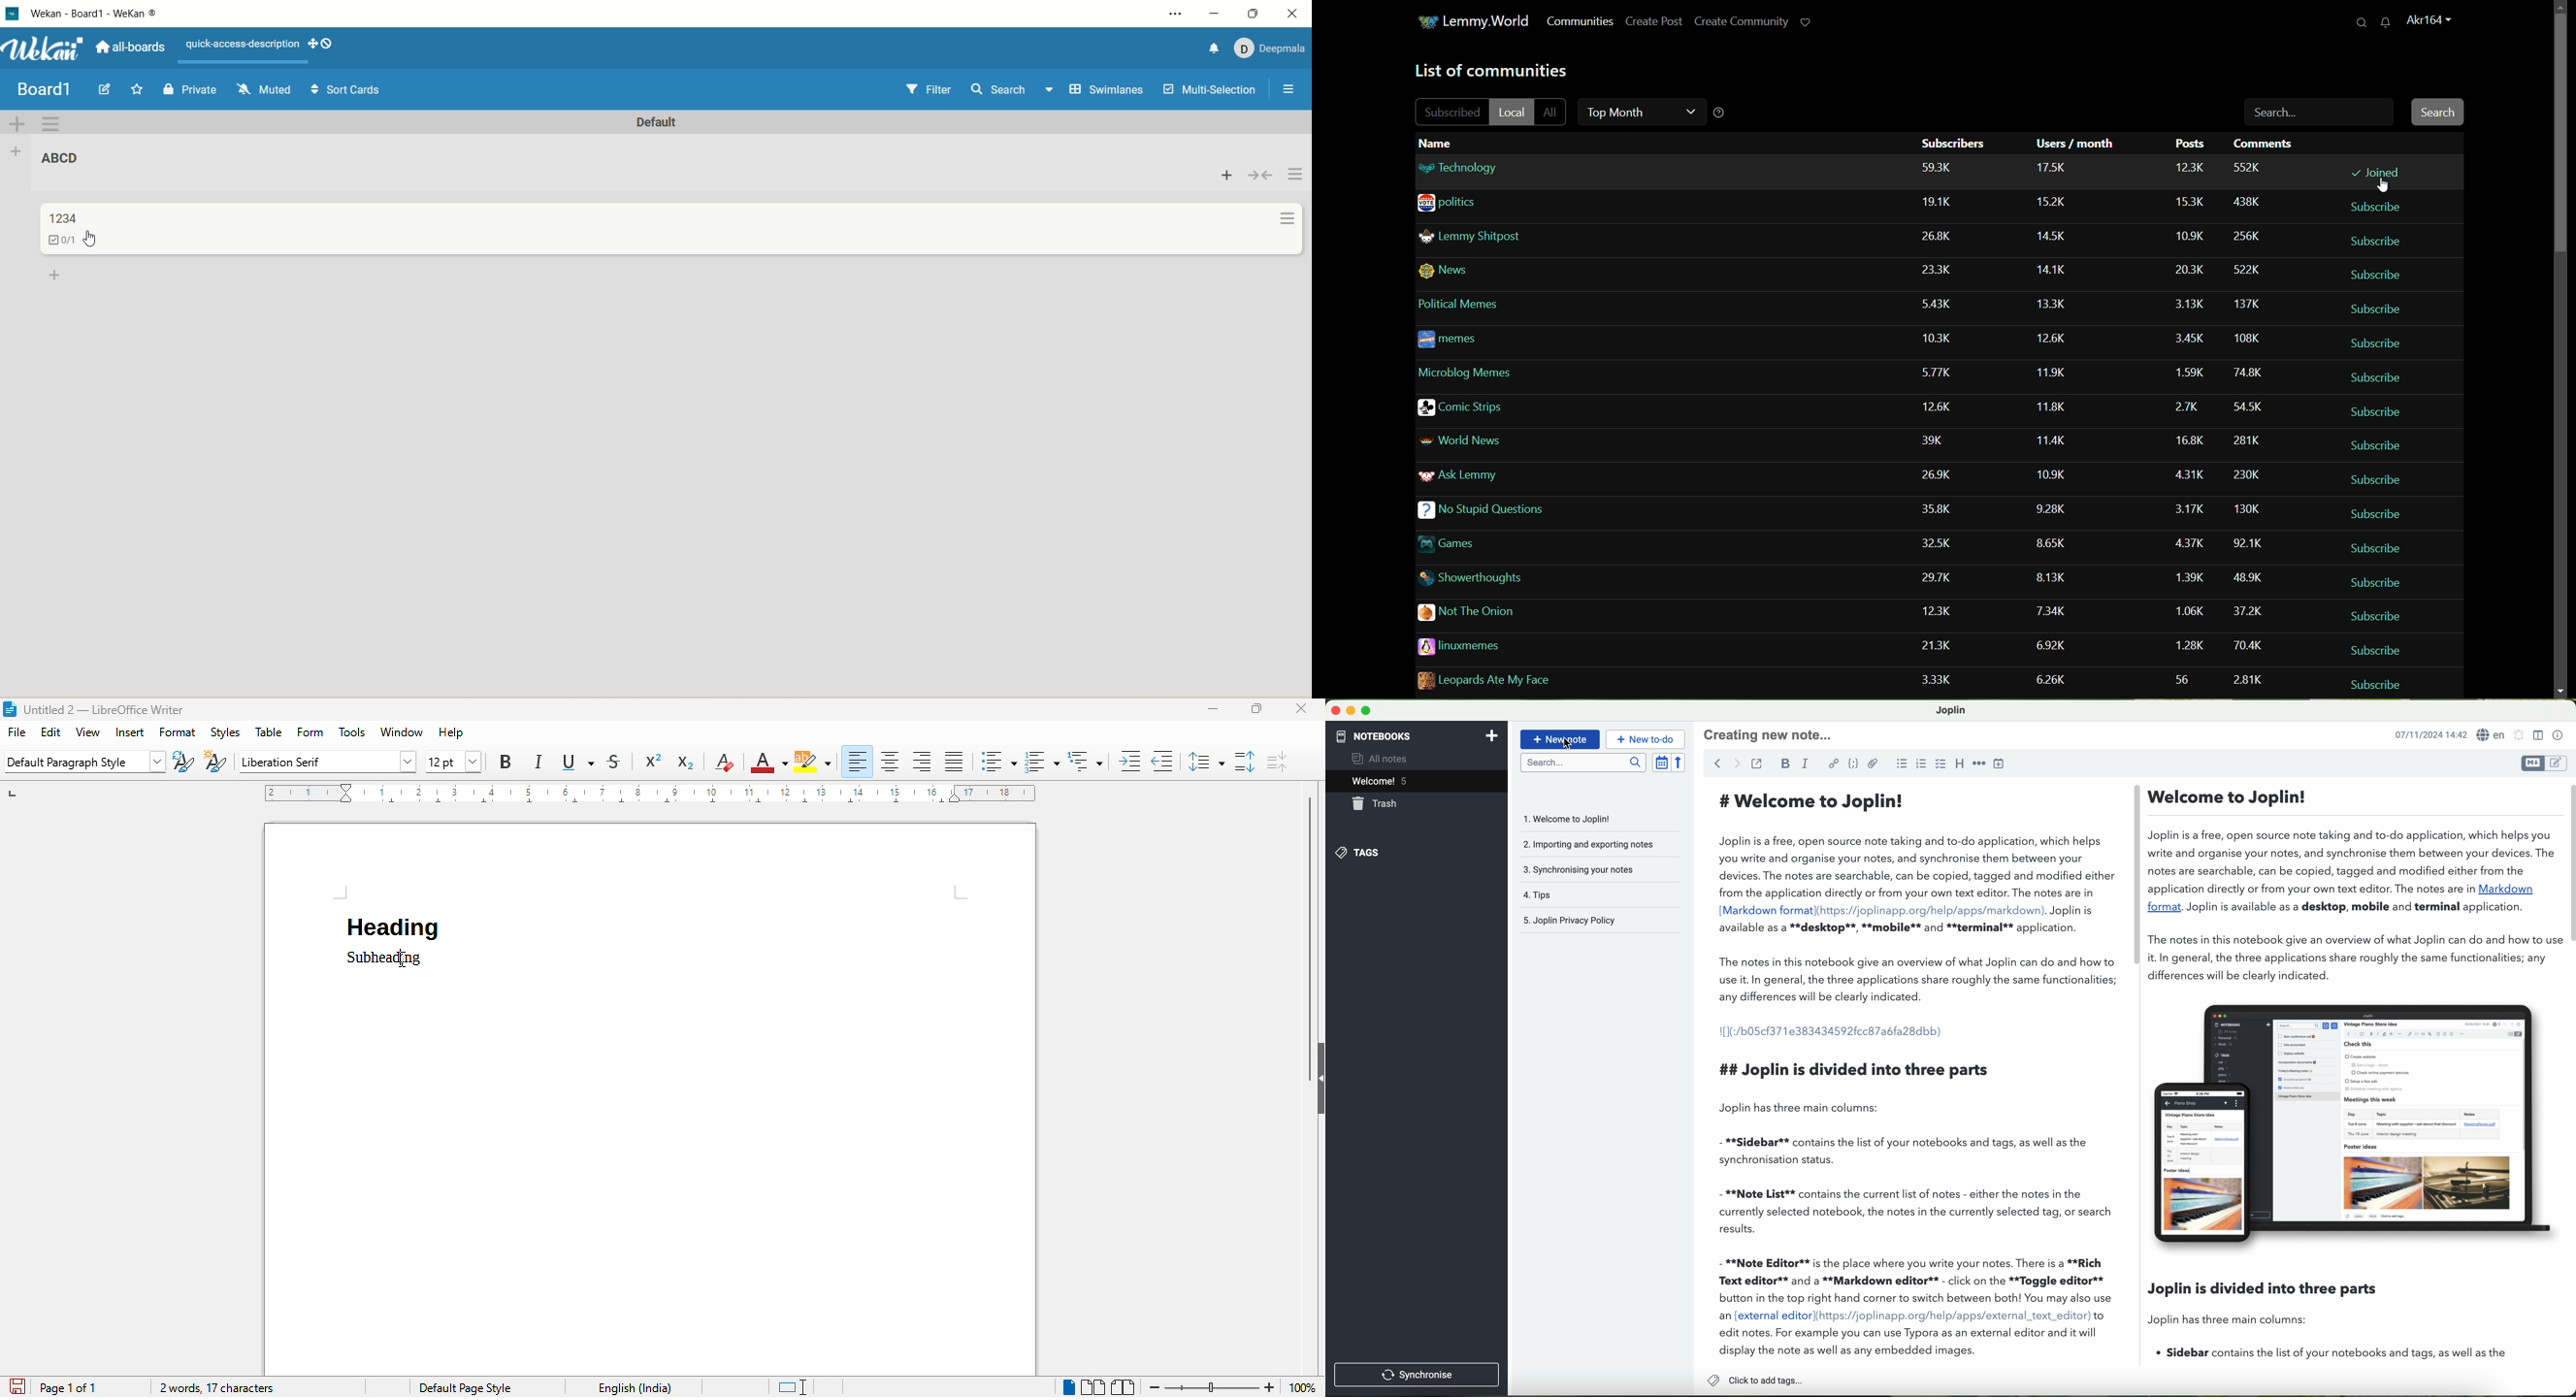 This screenshot has width=2576, height=1400. What do you see at coordinates (391, 927) in the screenshot?
I see `heading` at bounding box center [391, 927].